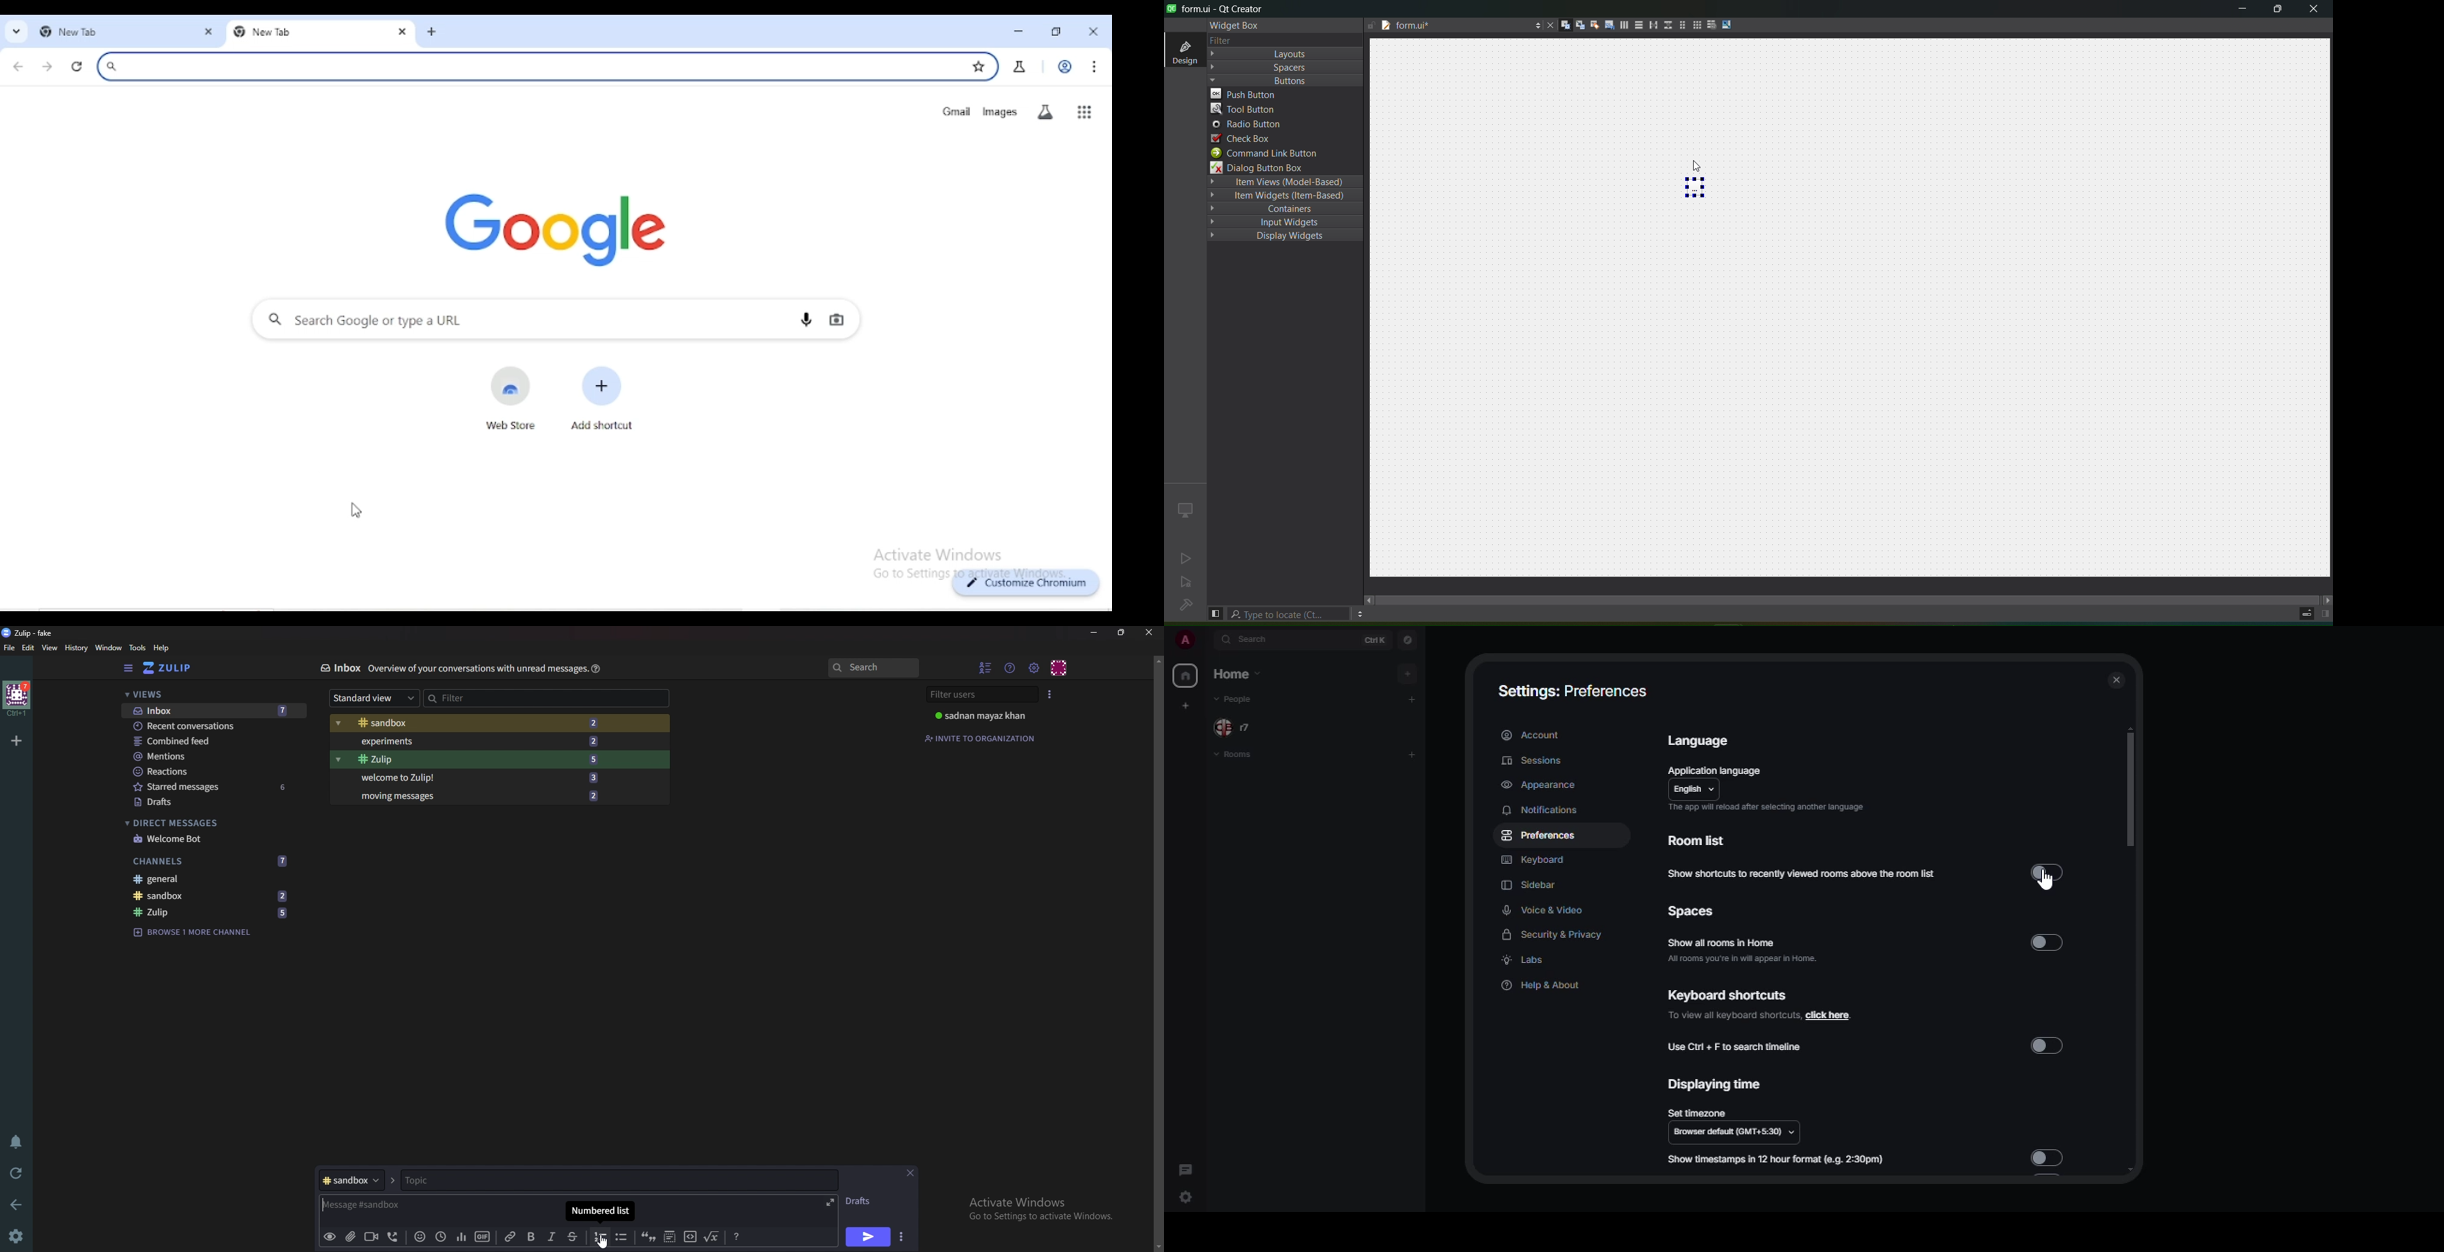  What do you see at coordinates (650, 1238) in the screenshot?
I see `quote` at bounding box center [650, 1238].